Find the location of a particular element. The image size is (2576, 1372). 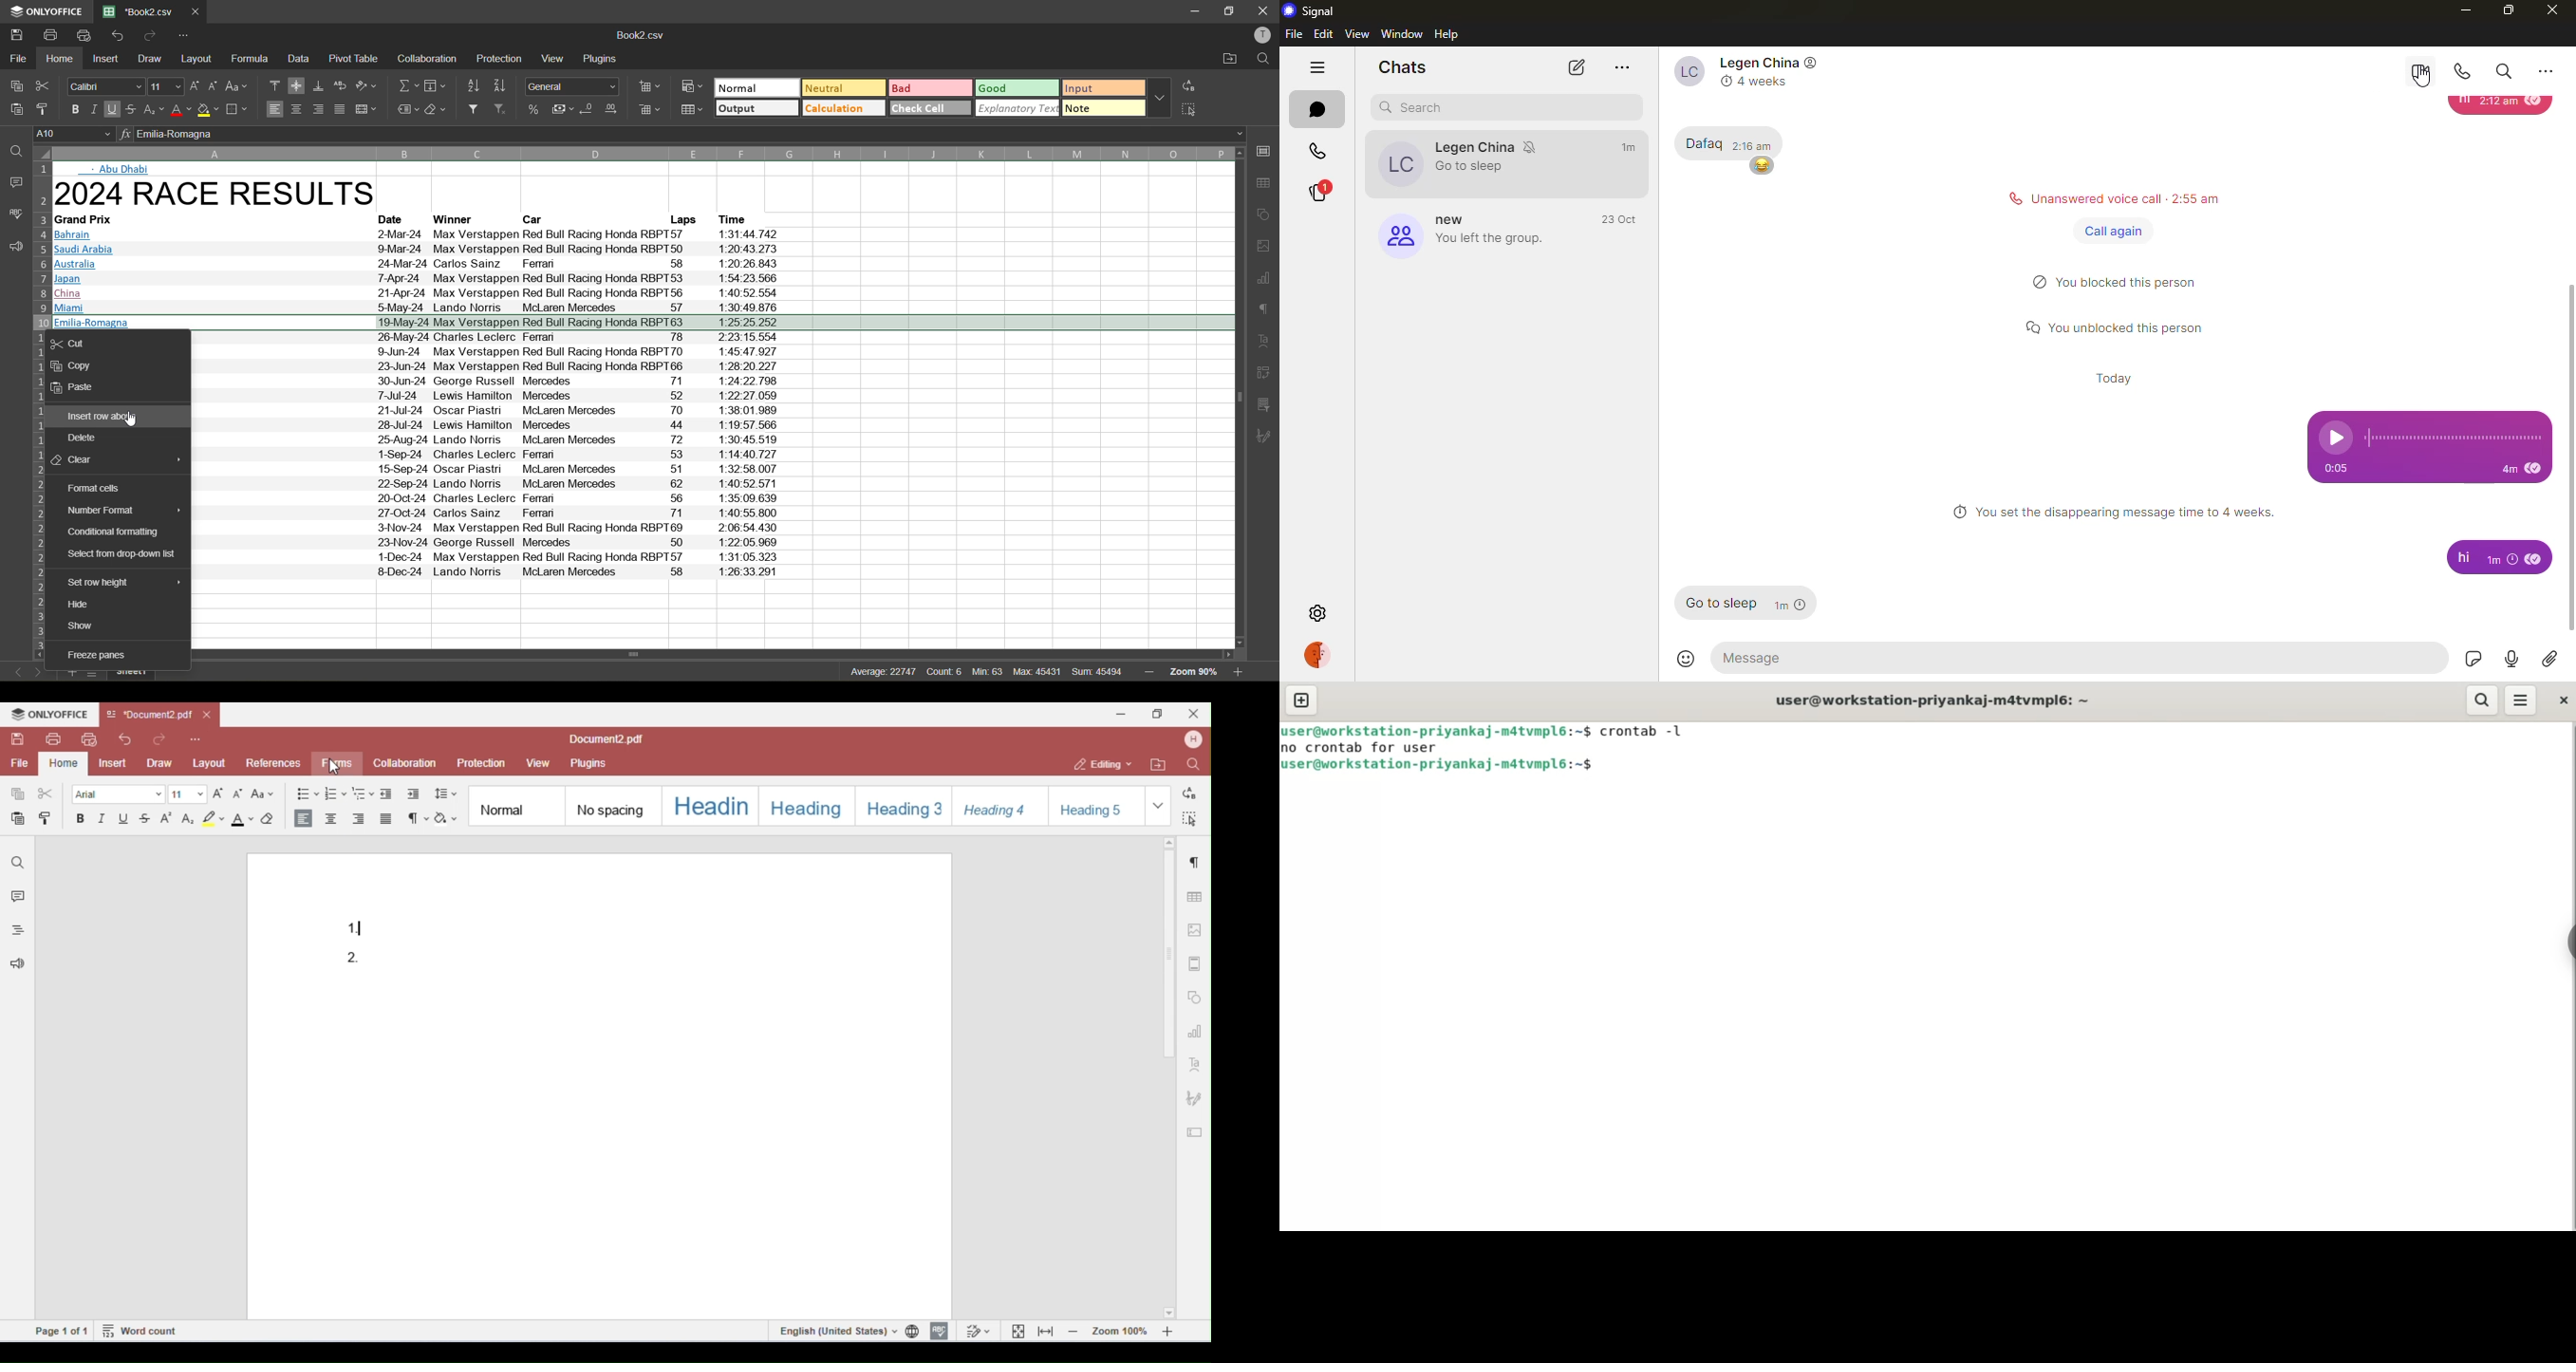

fill color is located at coordinates (209, 111).